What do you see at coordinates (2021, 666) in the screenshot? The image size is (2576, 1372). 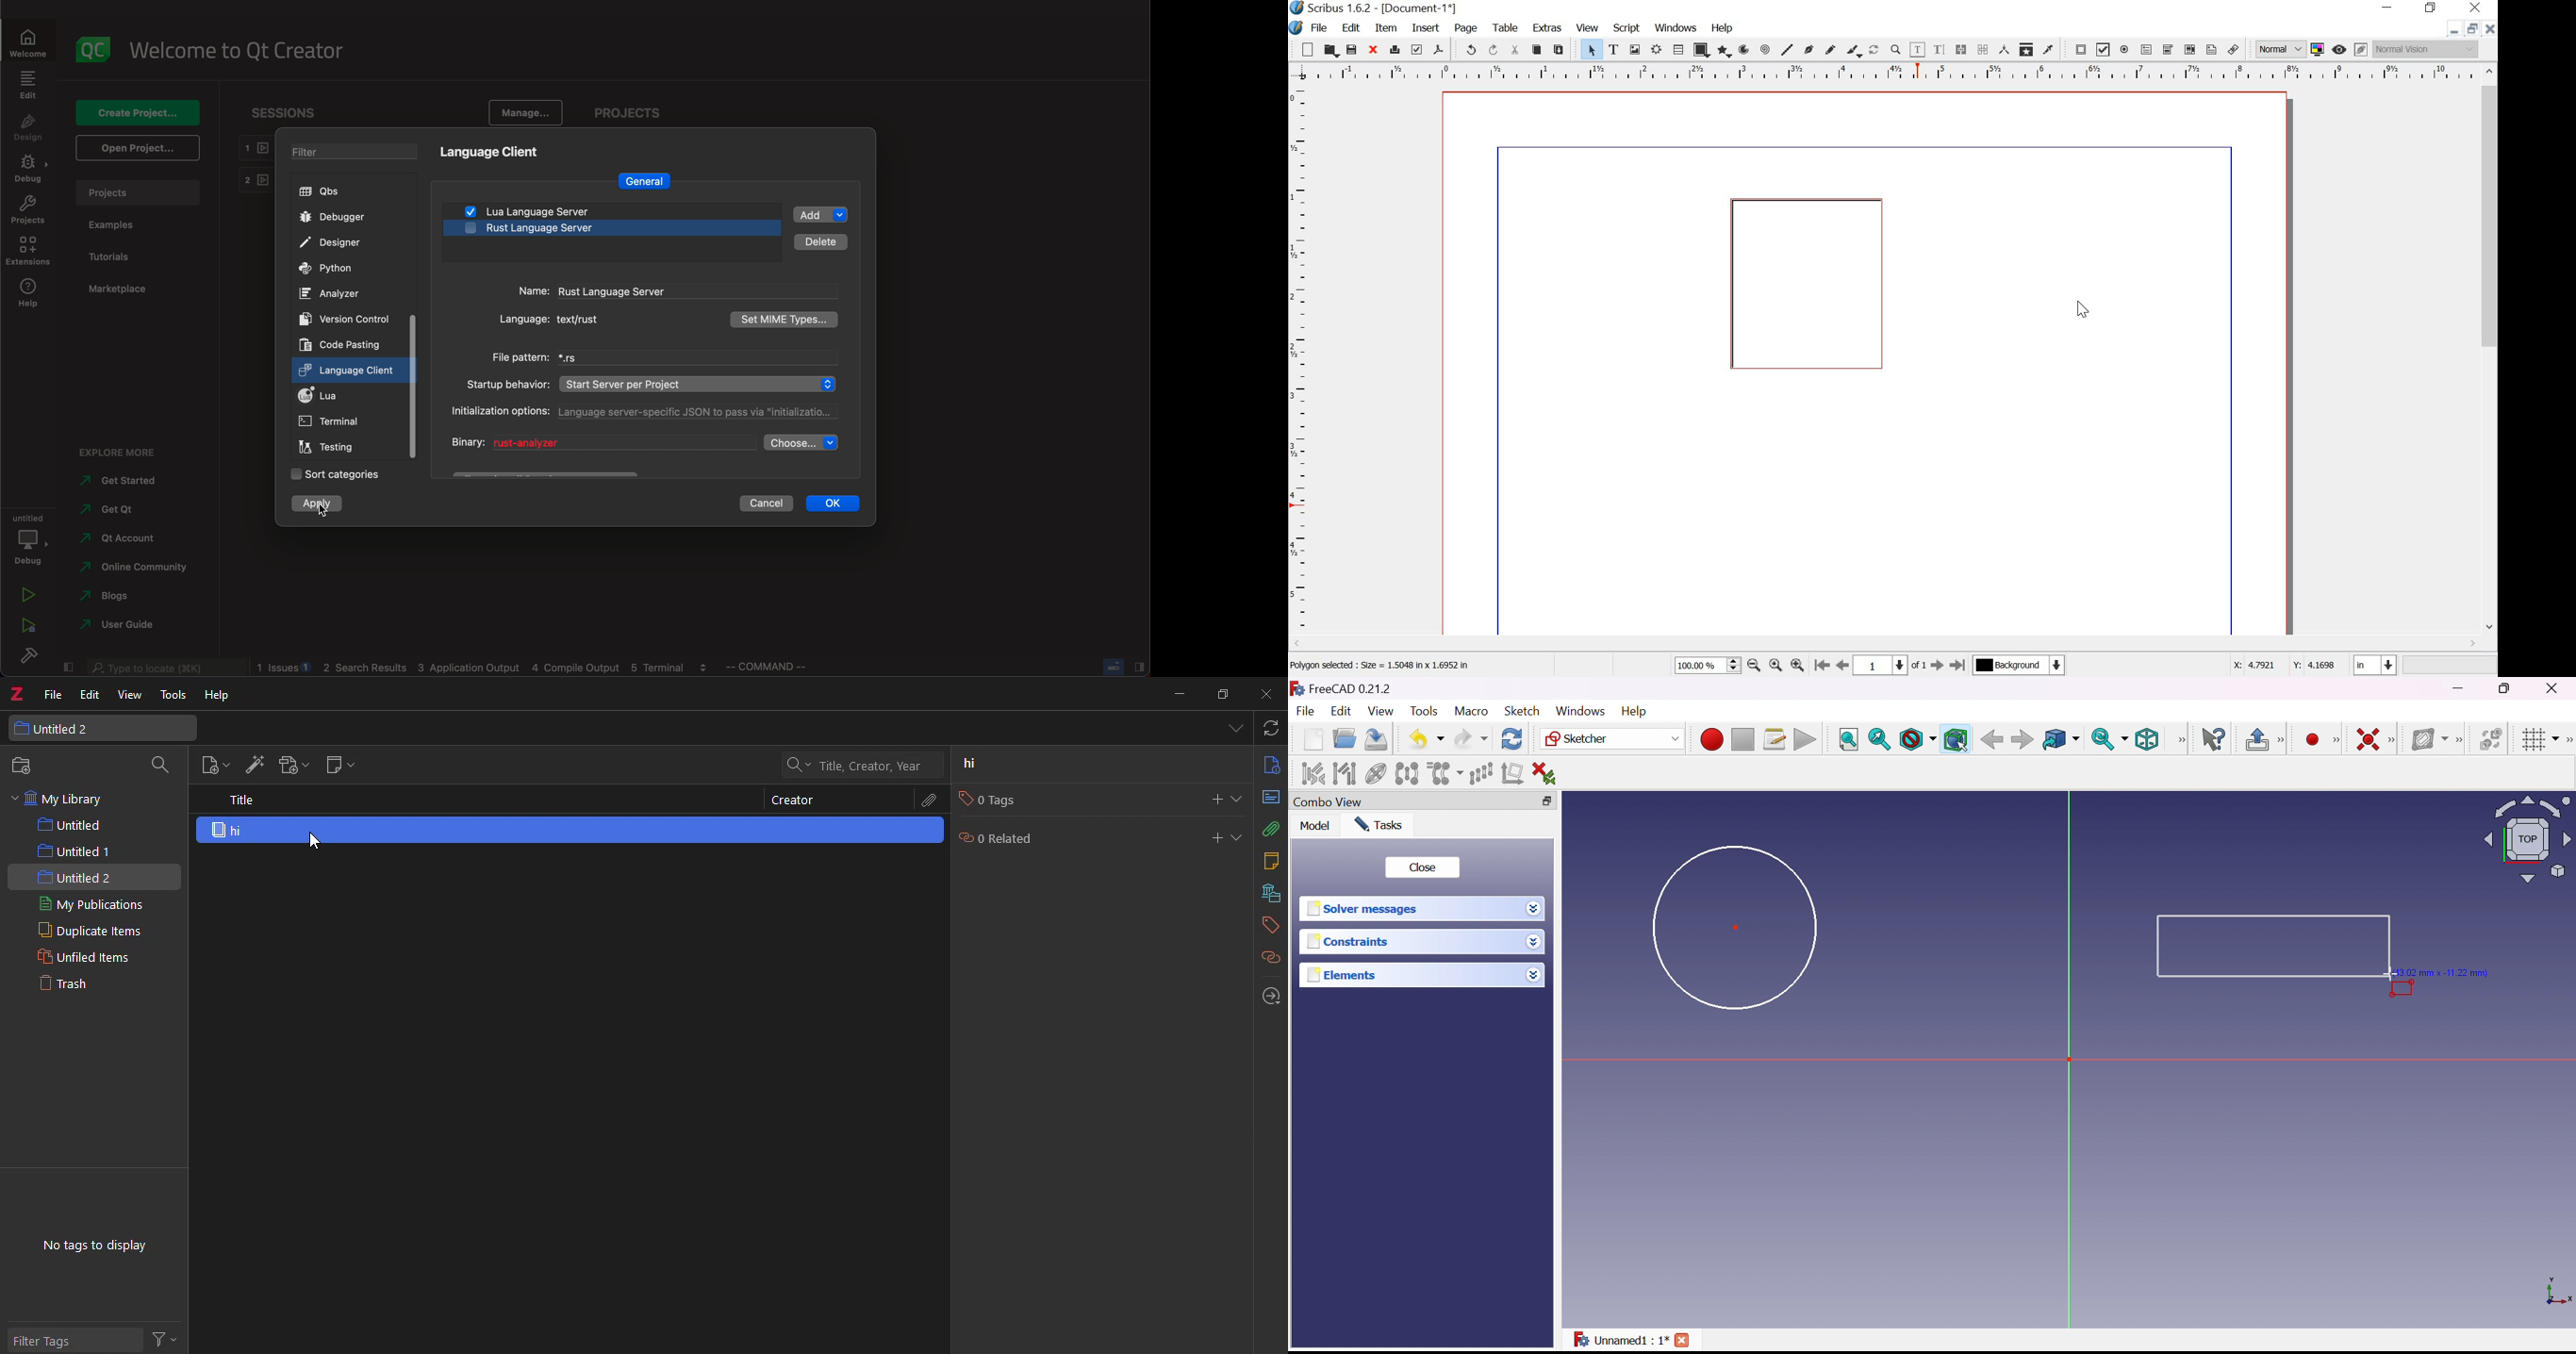 I see `Background` at bounding box center [2021, 666].